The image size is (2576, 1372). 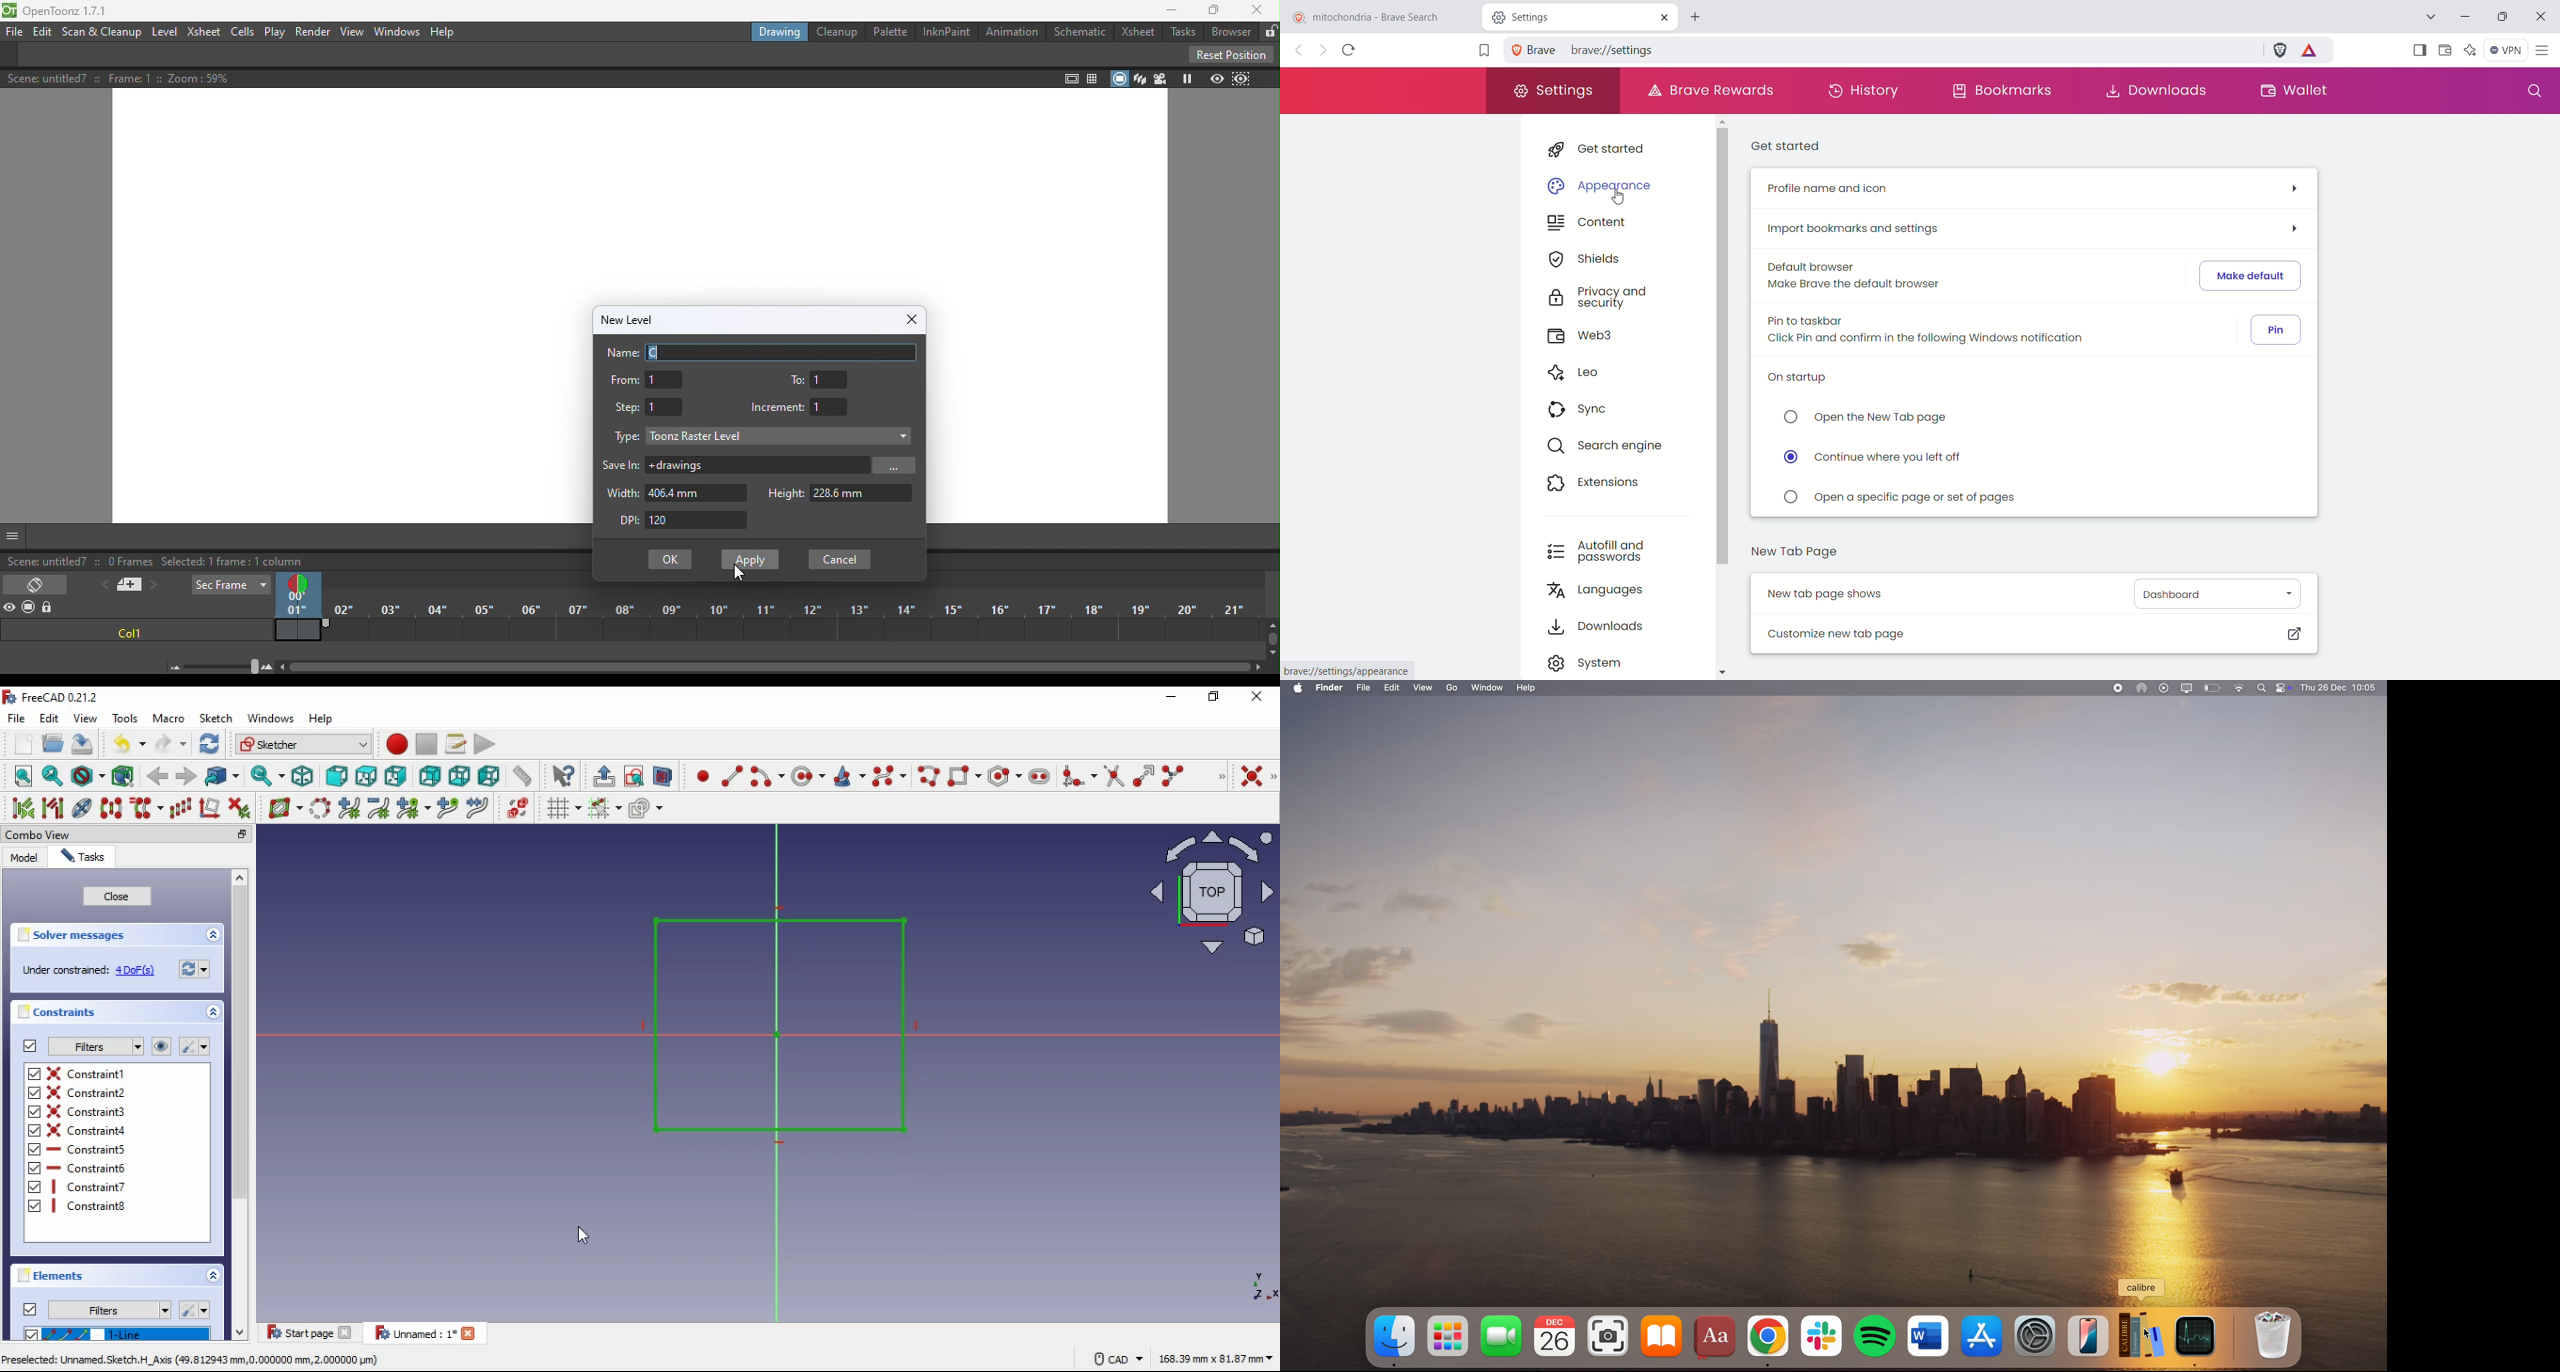 I want to click on switch virtual space, so click(x=517, y=808).